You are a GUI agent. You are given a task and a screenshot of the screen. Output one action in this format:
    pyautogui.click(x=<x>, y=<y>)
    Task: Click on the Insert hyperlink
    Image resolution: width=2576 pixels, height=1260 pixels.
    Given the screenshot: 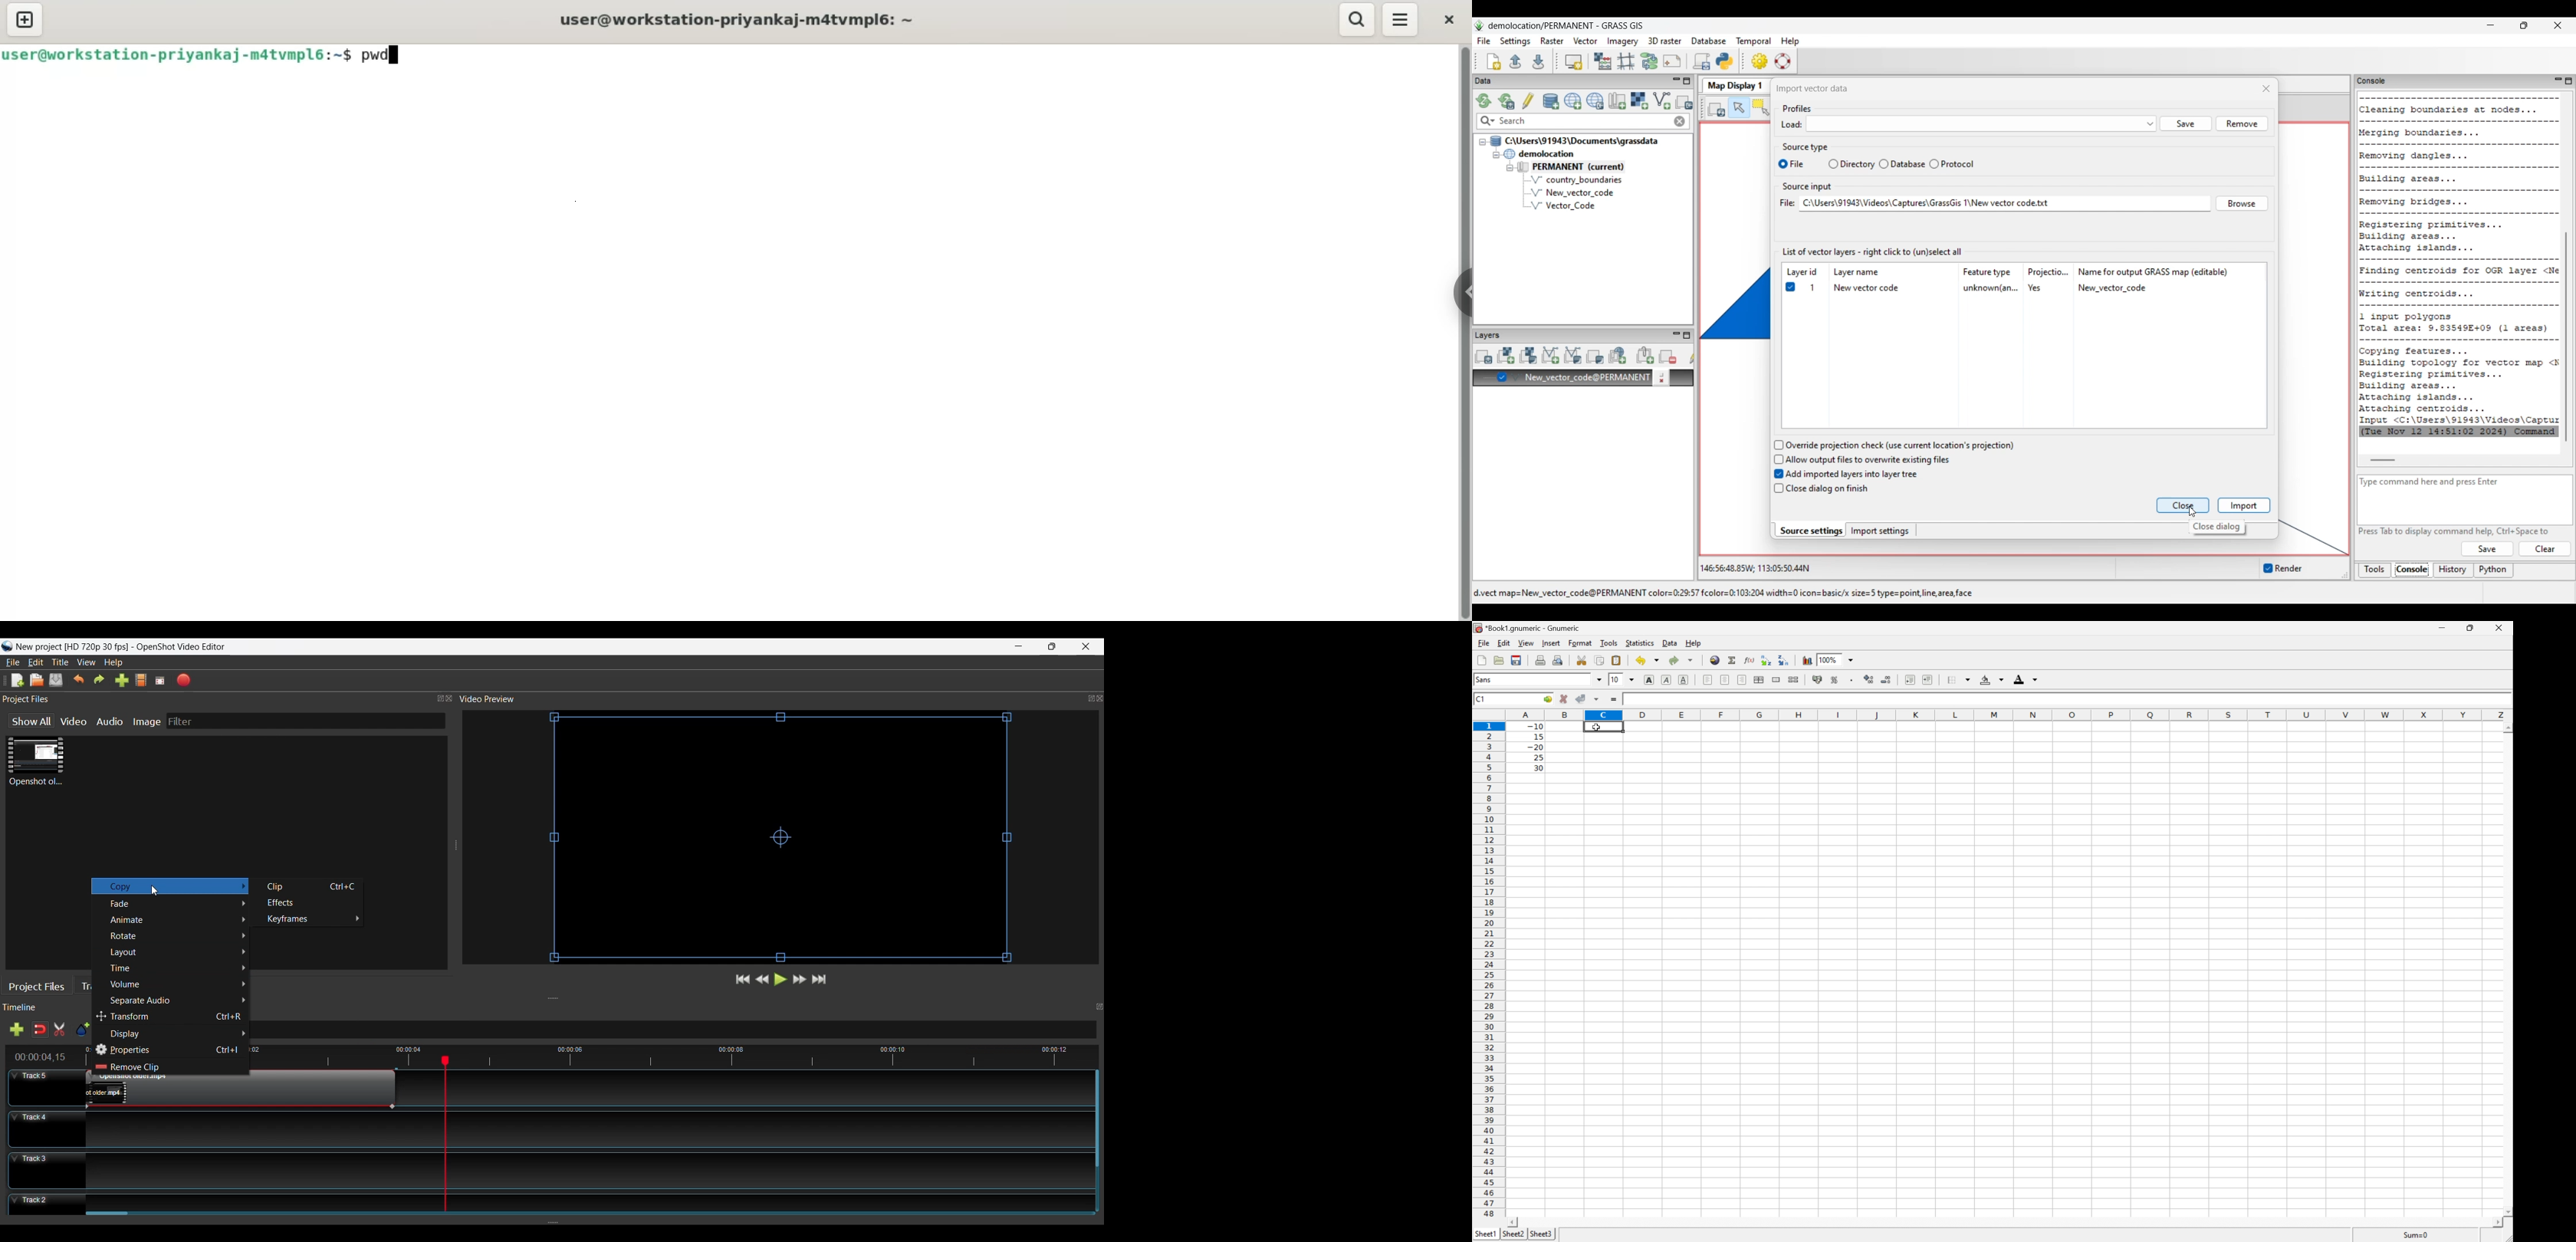 What is the action you would take?
    pyautogui.click(x=1714, y=659)
    